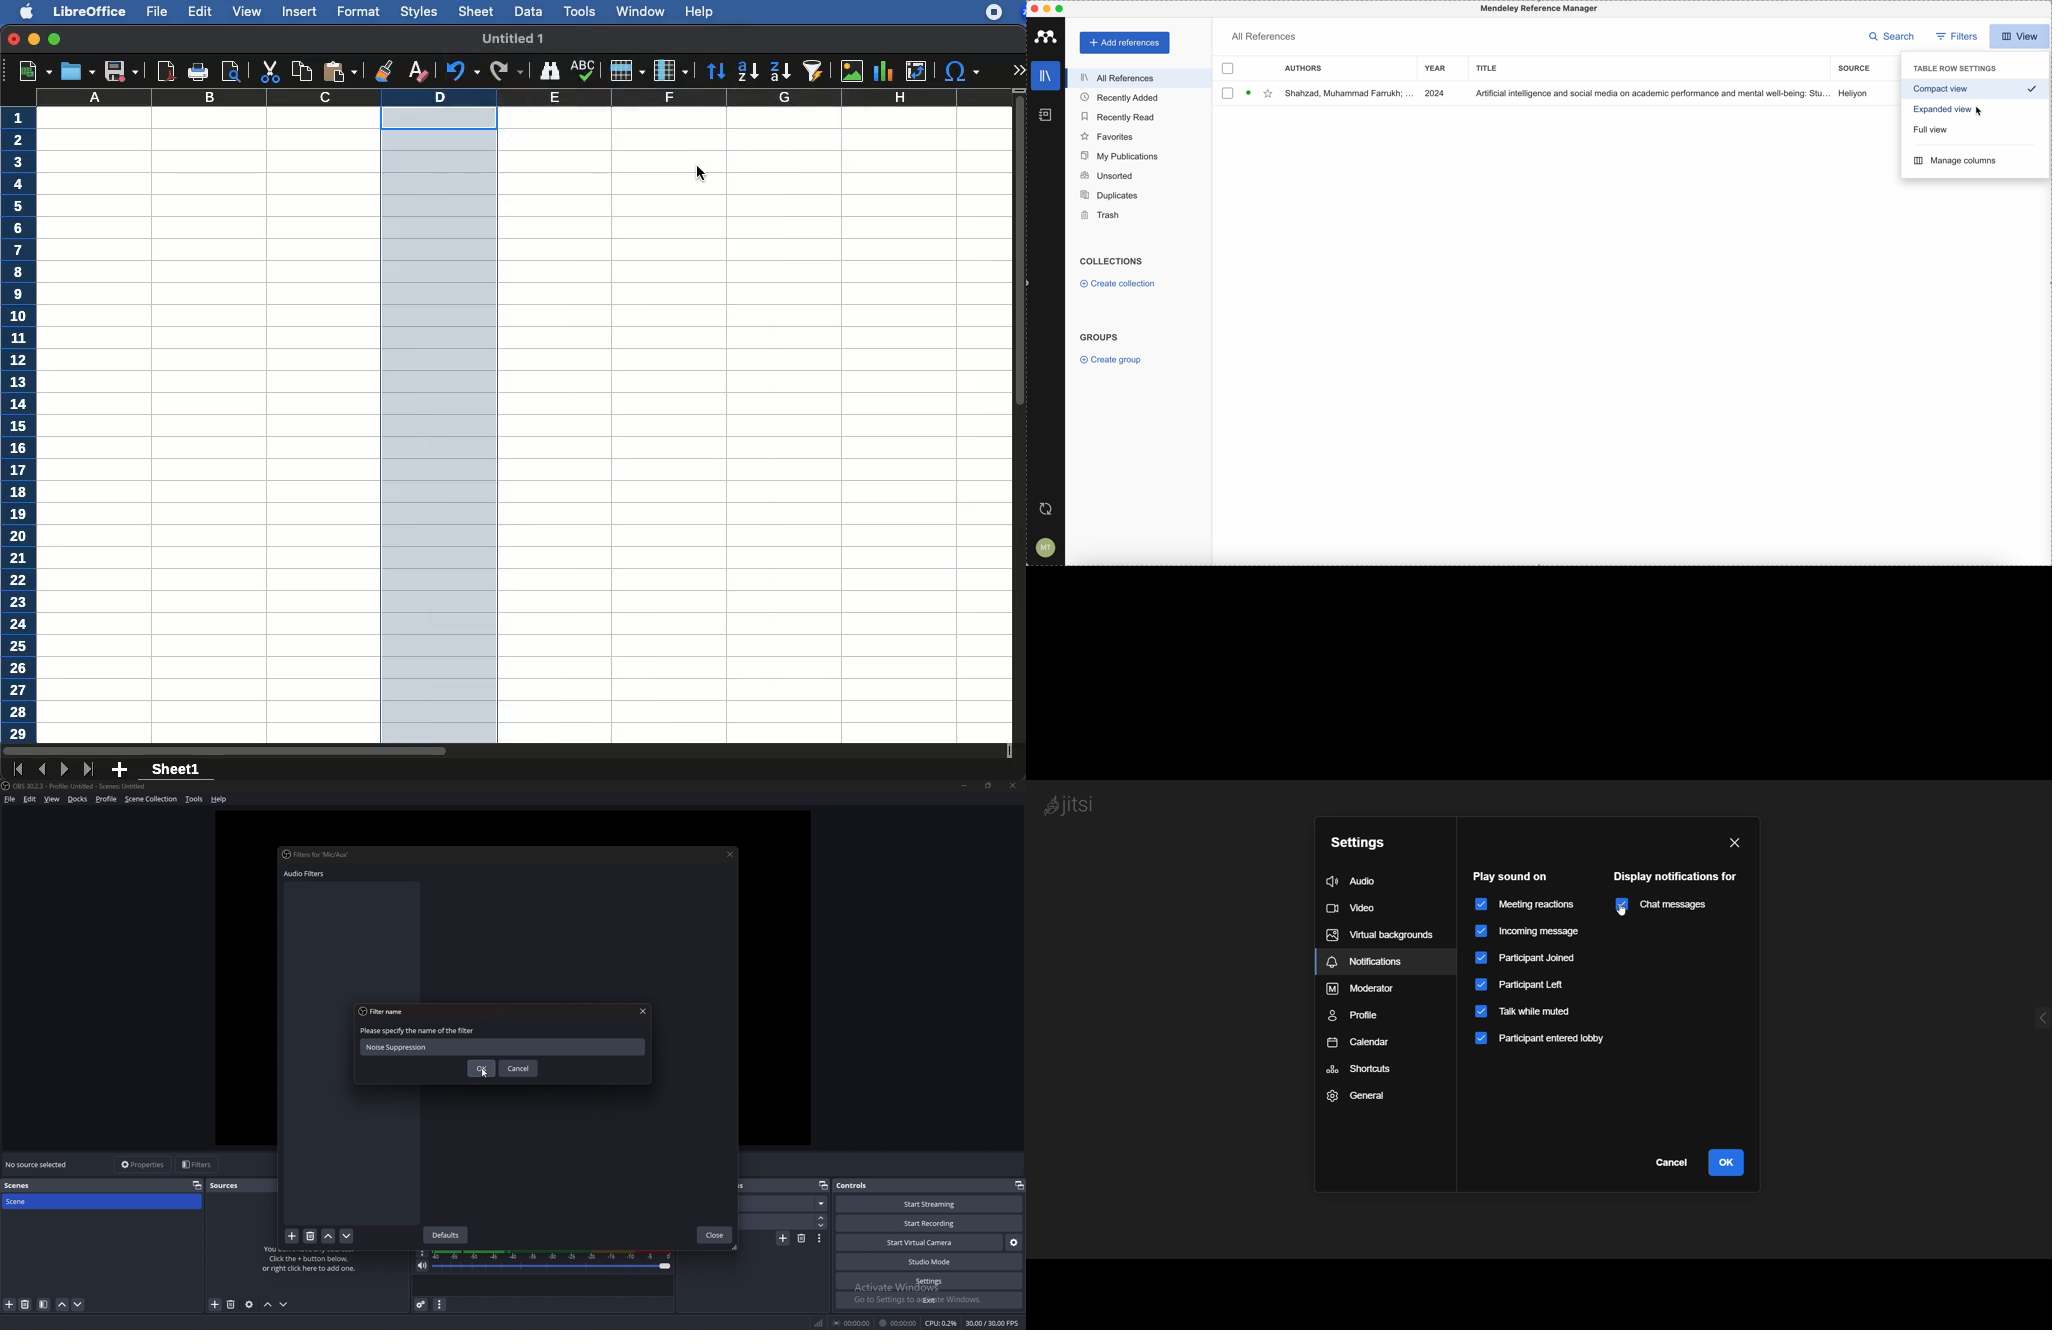  I want to click on filter, so click(44, 1305).